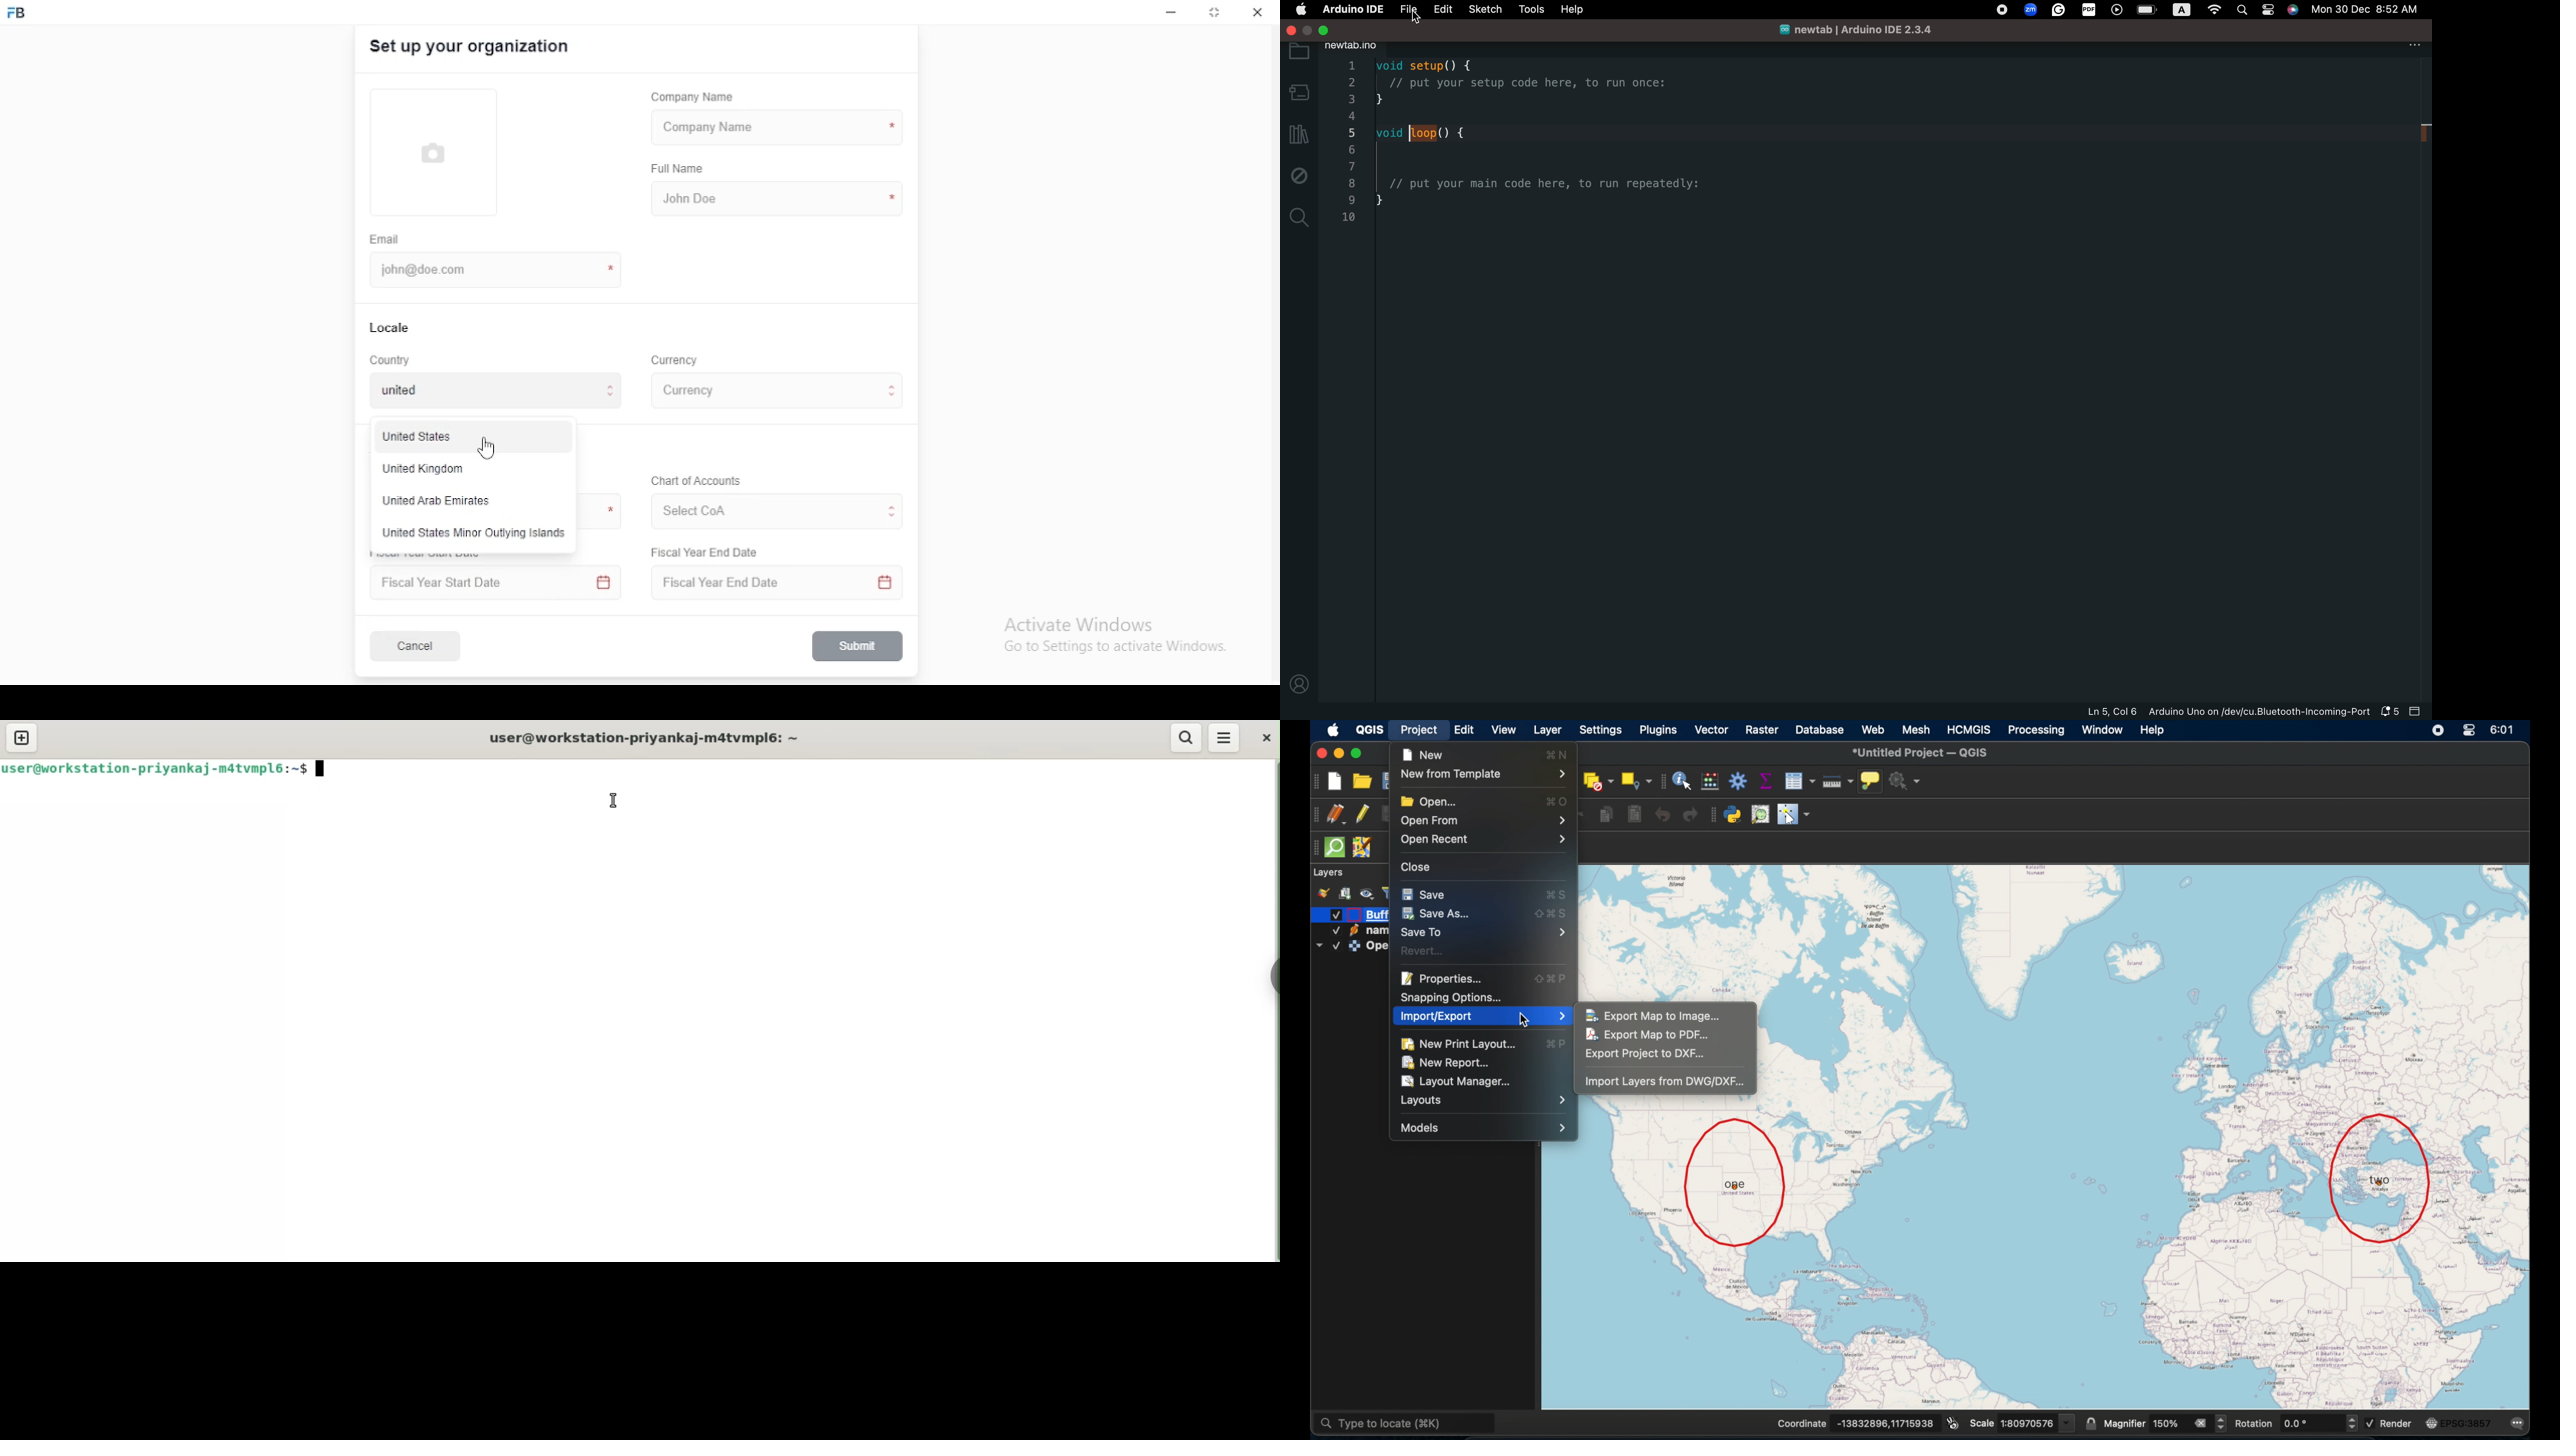 The image size is (2576, 1456). Describe the element at coordinates (771, 583) in the screenshot. I see `Fiscal Year End Date` at that location.